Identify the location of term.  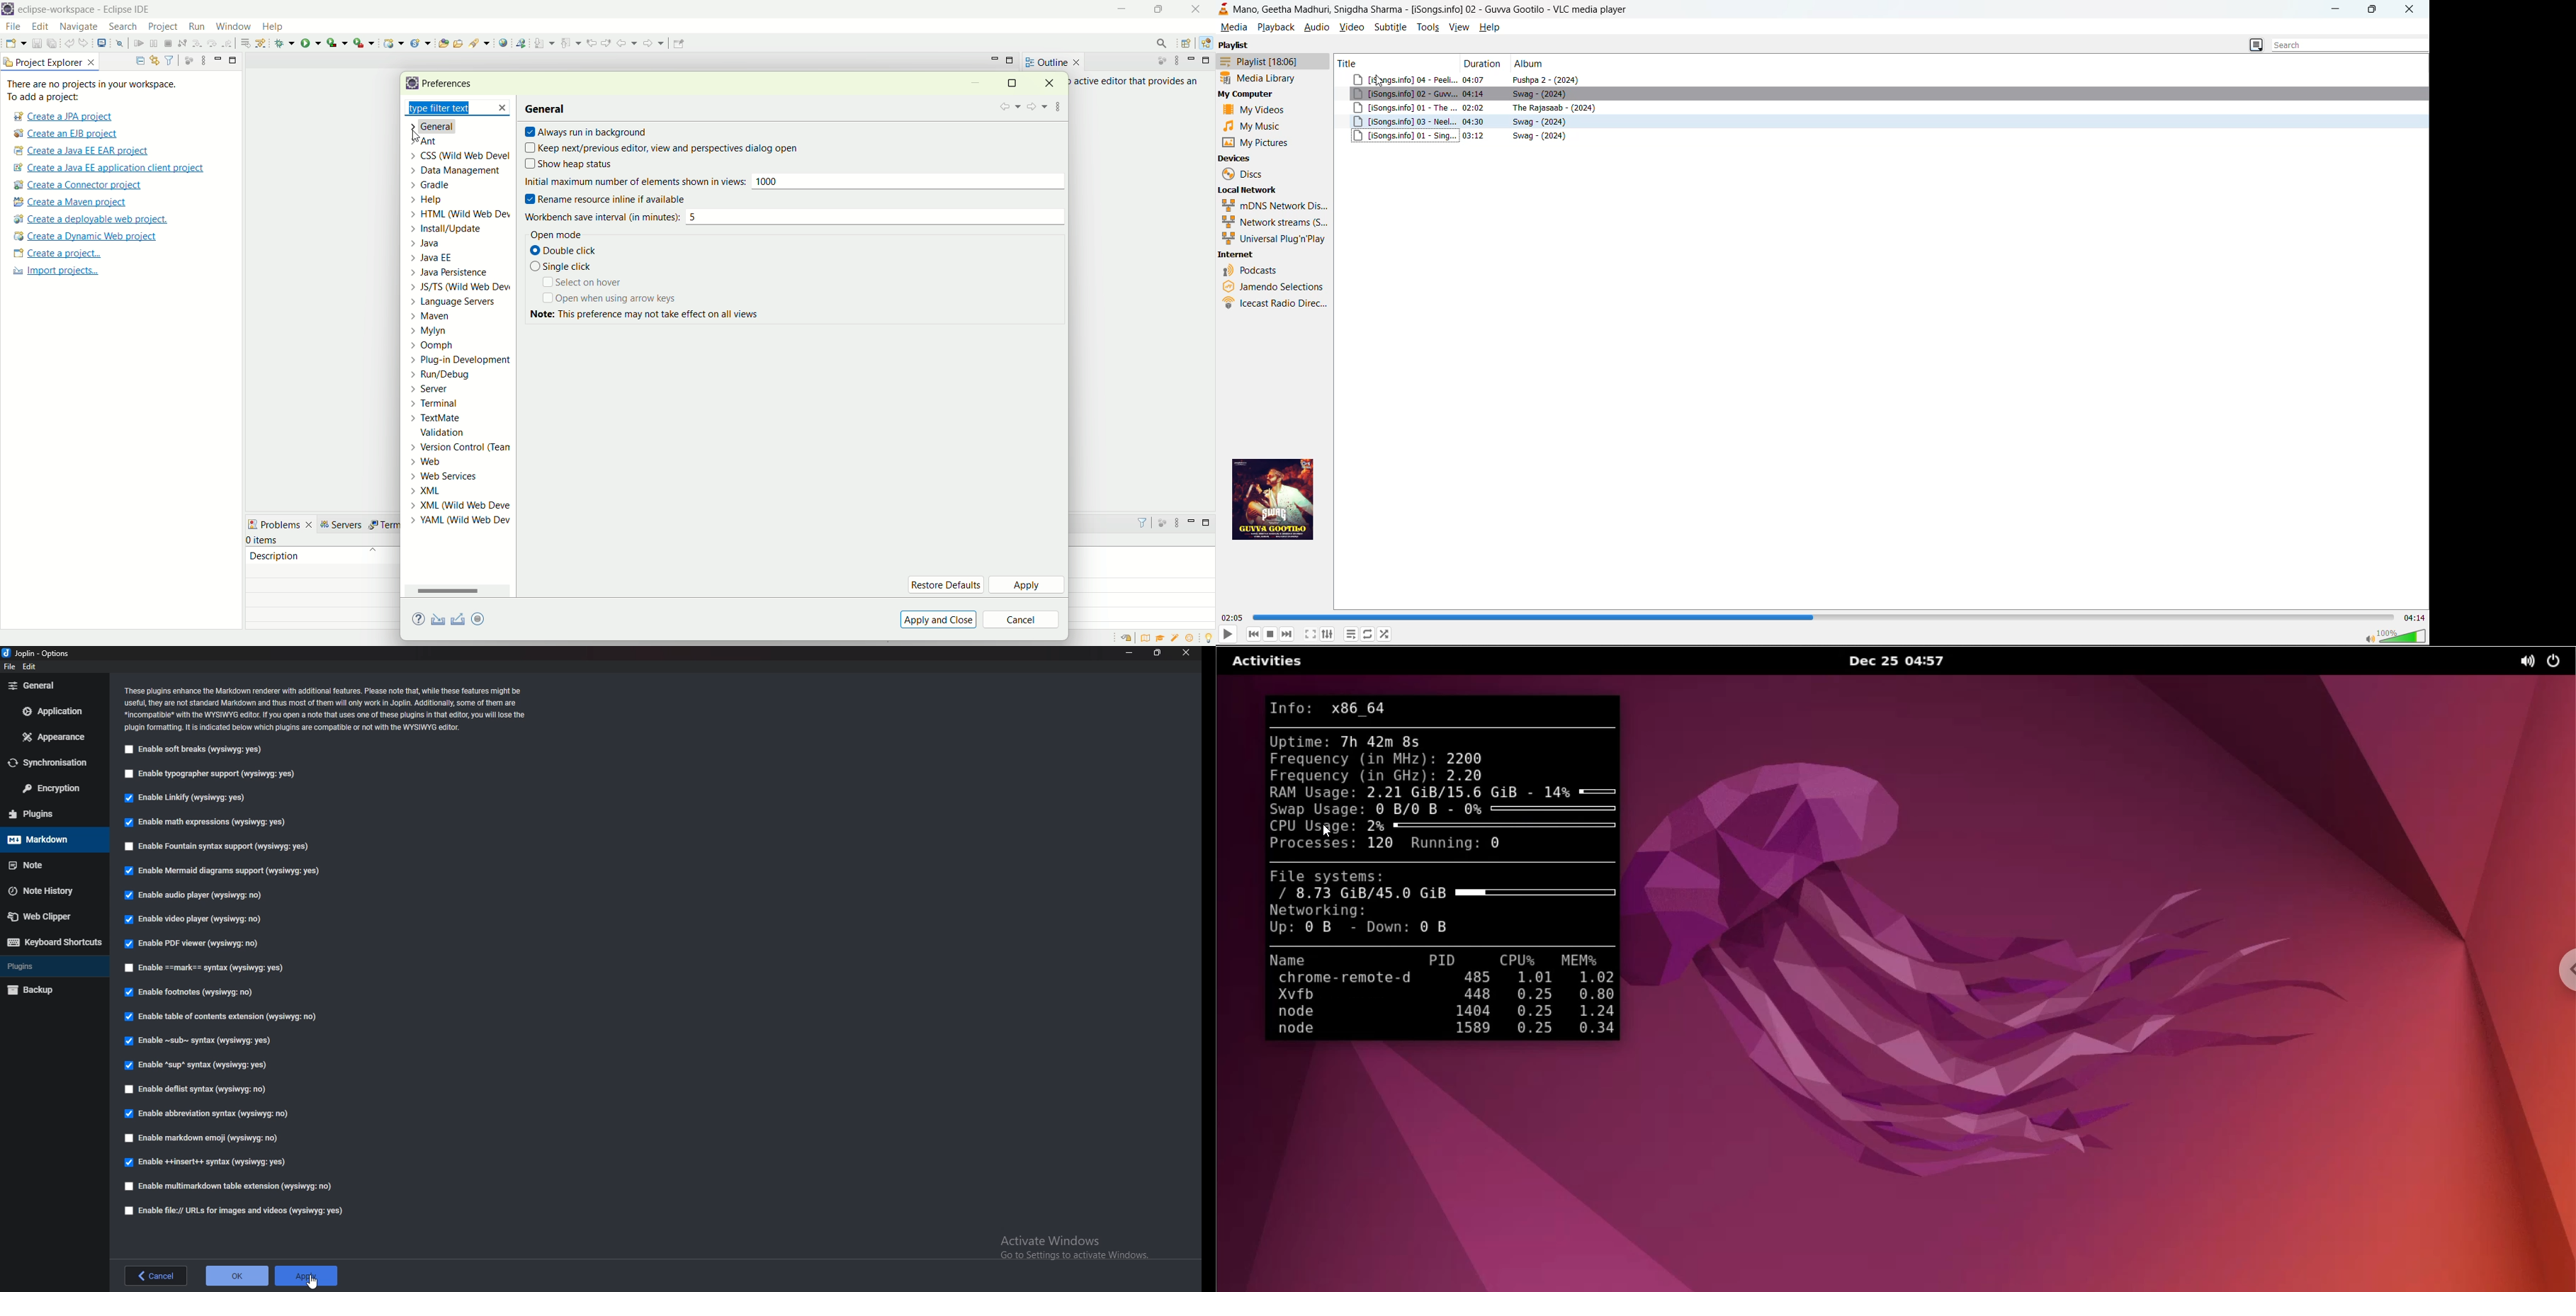
(383, 525).